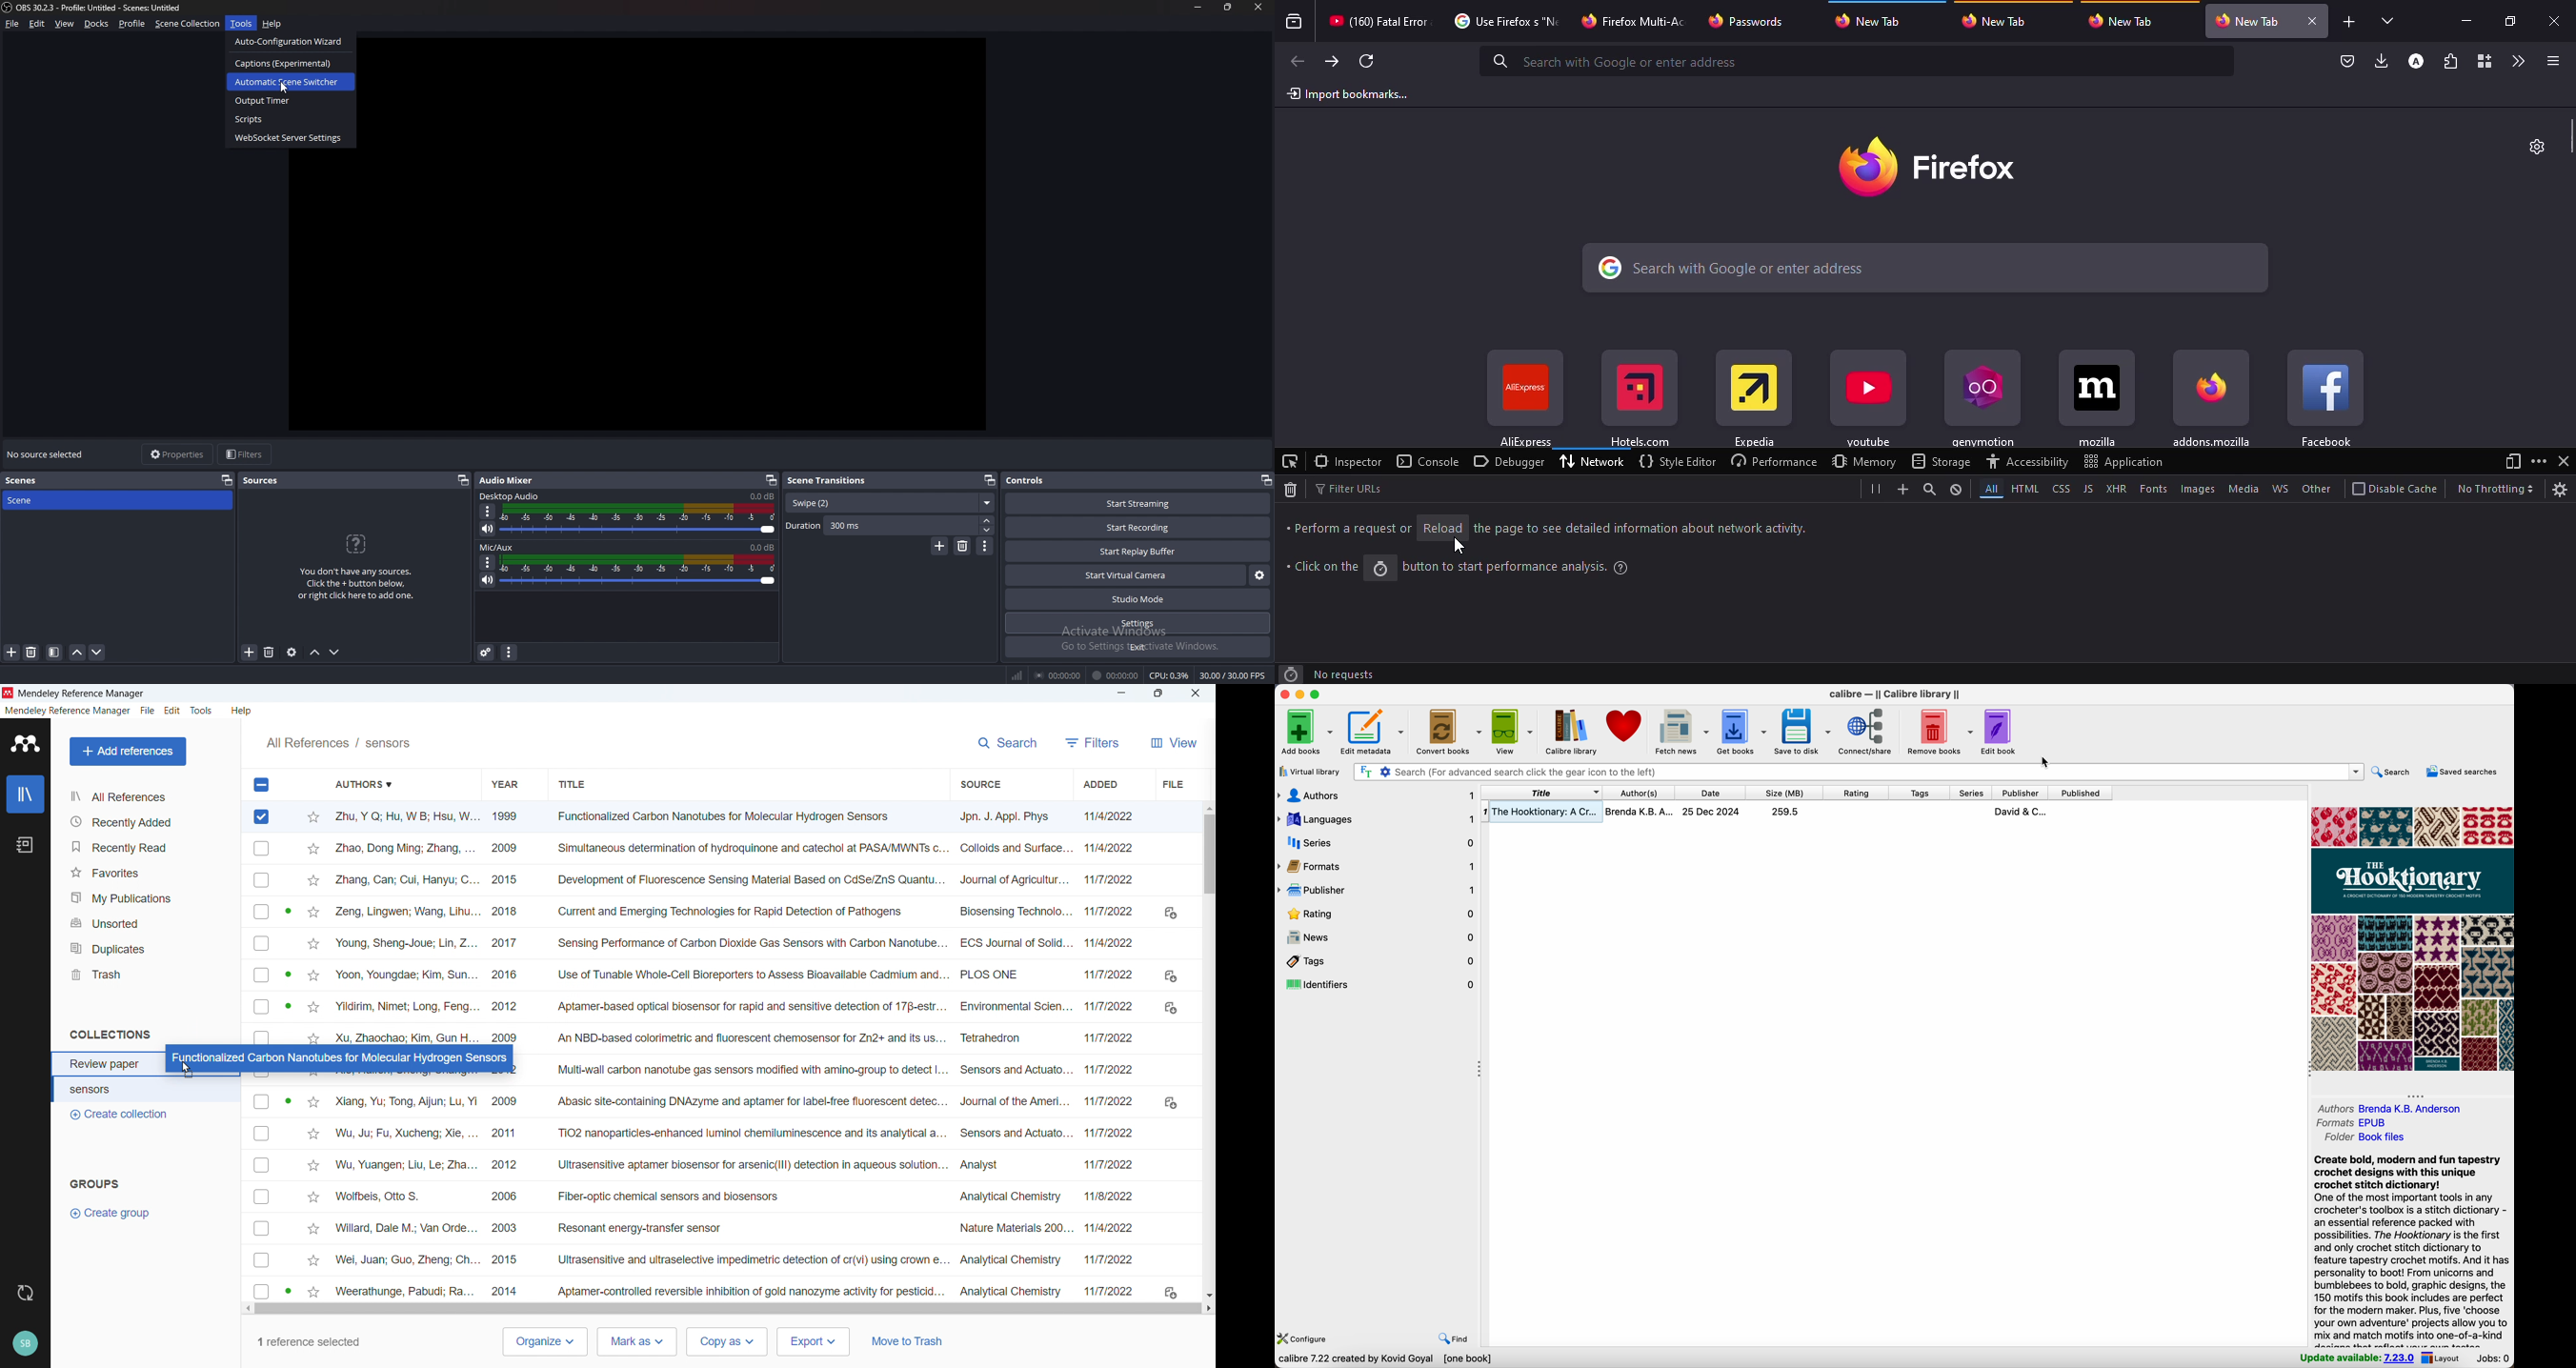  What do you see at coordinates (260, 784) in the screenshot?
I see `Select all entries ` at bounding box center [260, 784].